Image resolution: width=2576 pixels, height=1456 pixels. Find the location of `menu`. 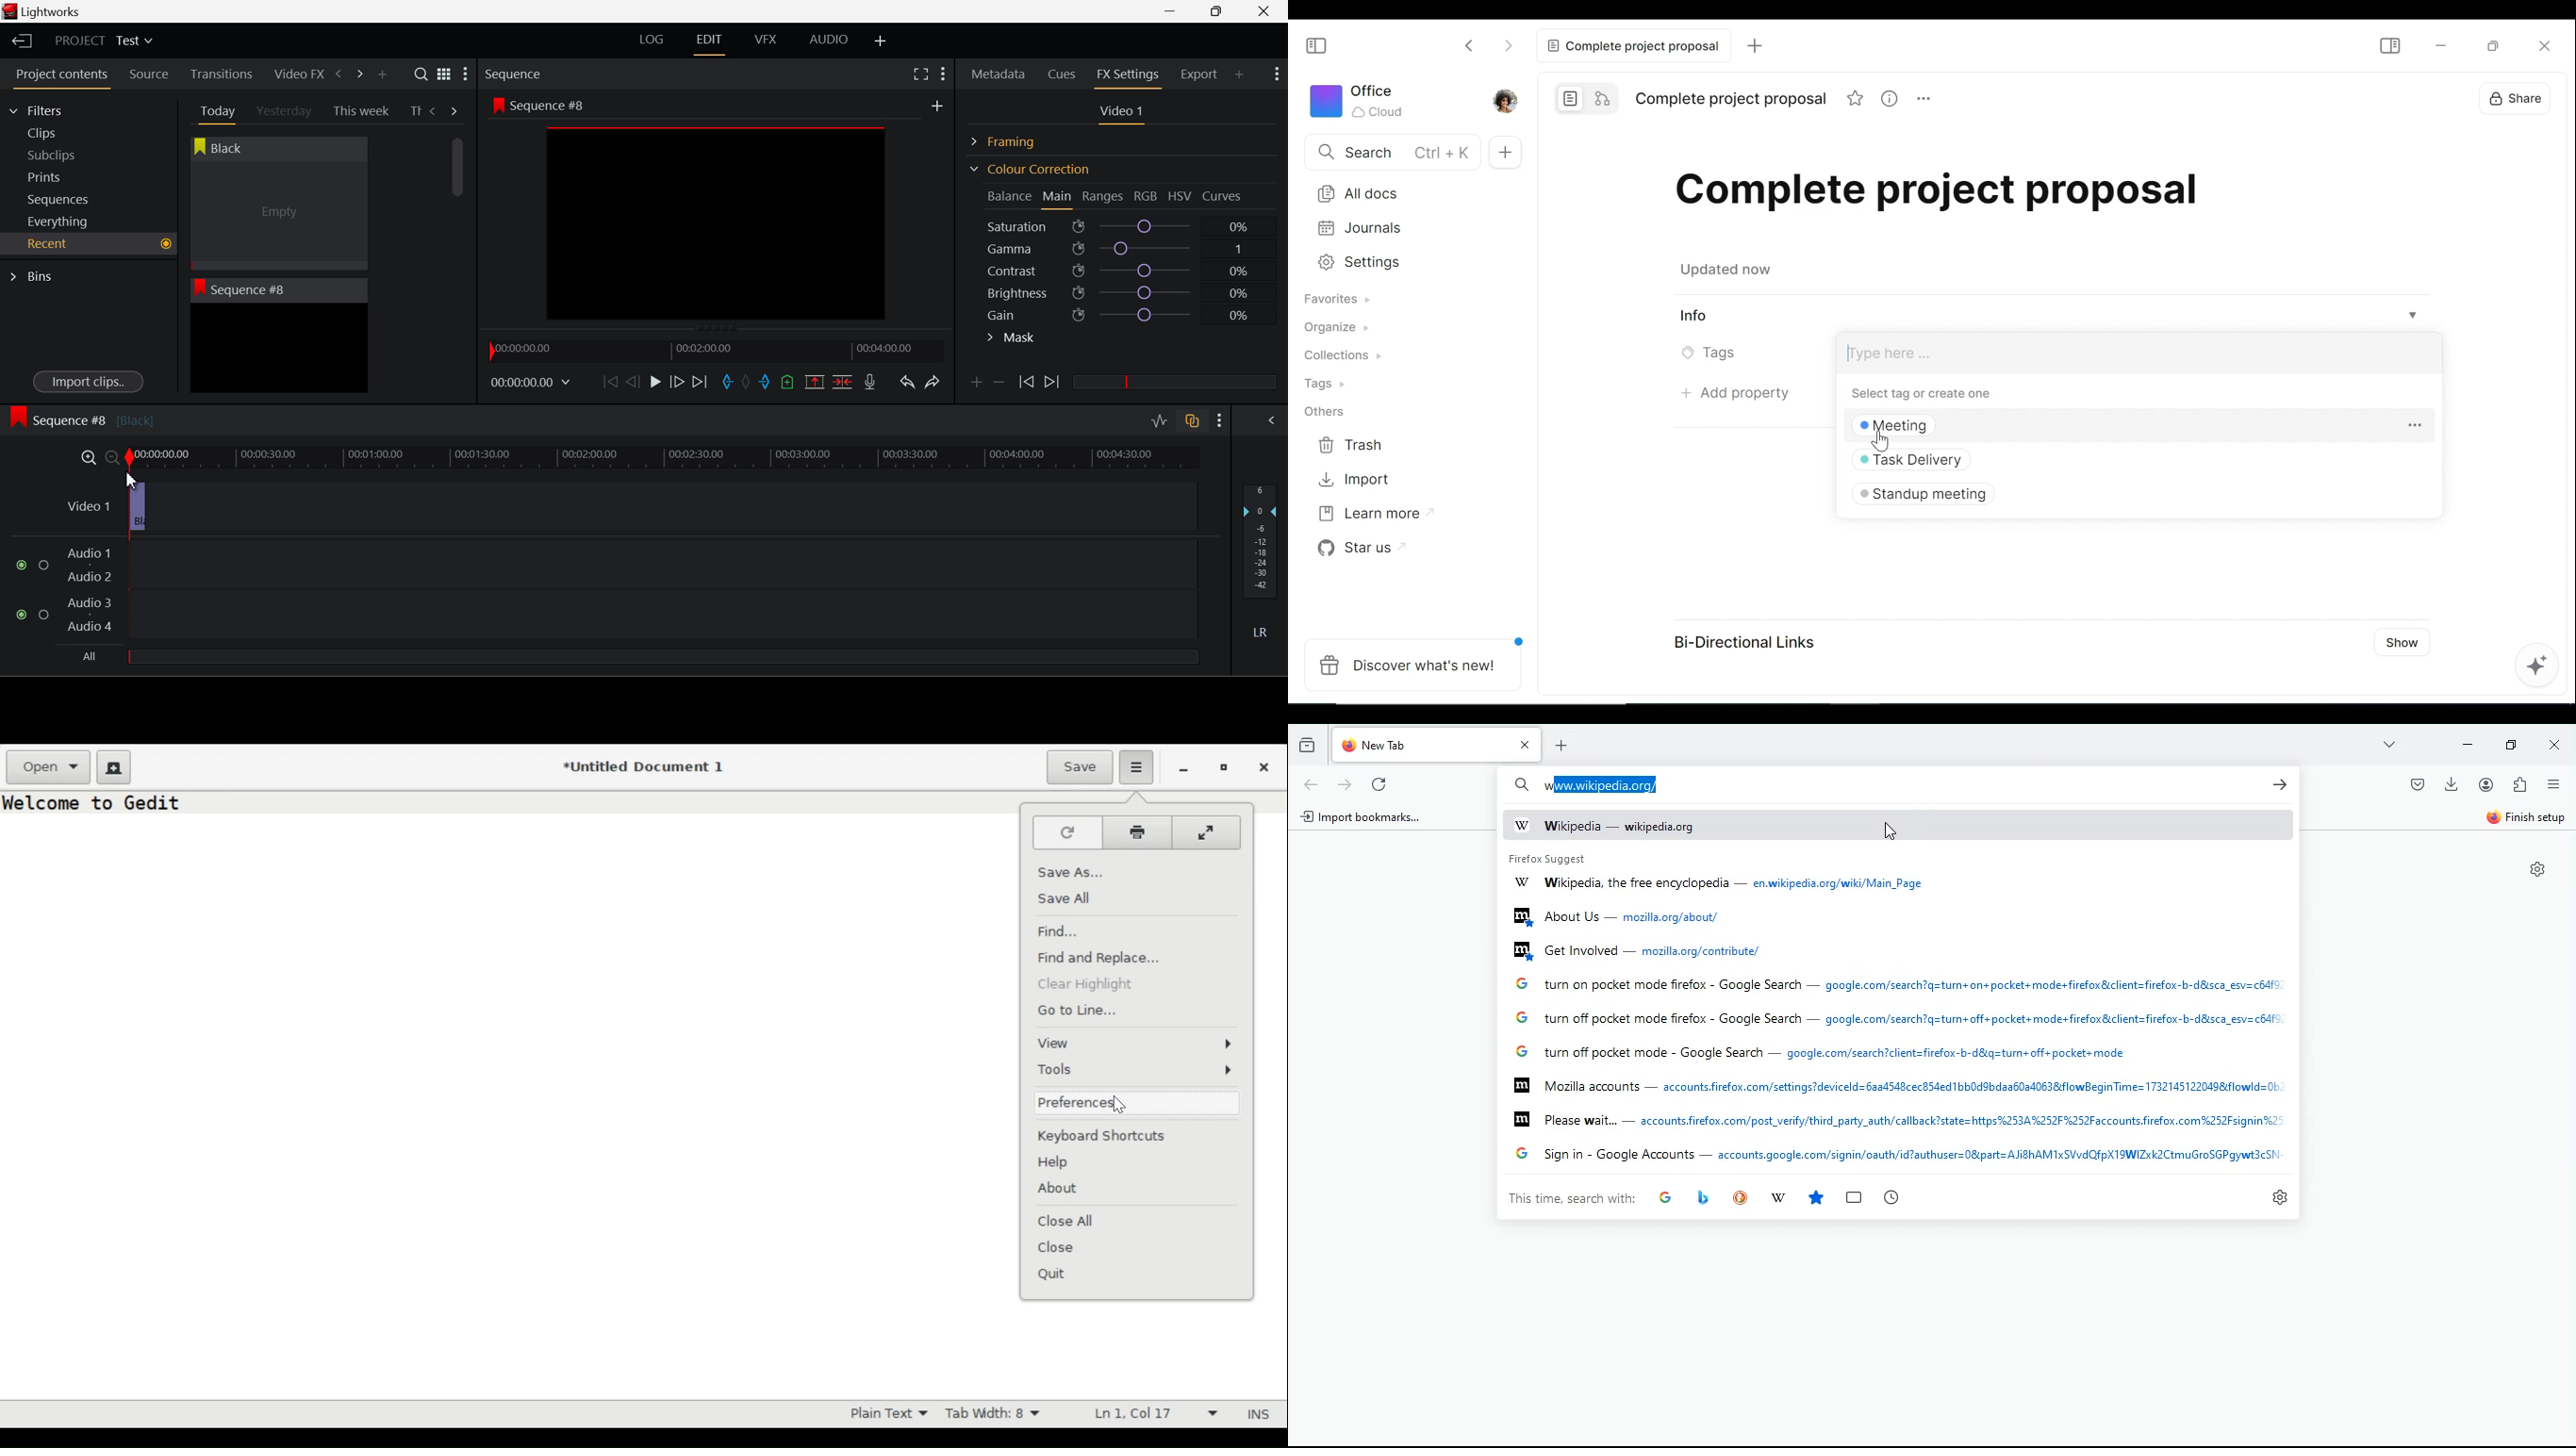

menu is located at coordinates (2553, 784).